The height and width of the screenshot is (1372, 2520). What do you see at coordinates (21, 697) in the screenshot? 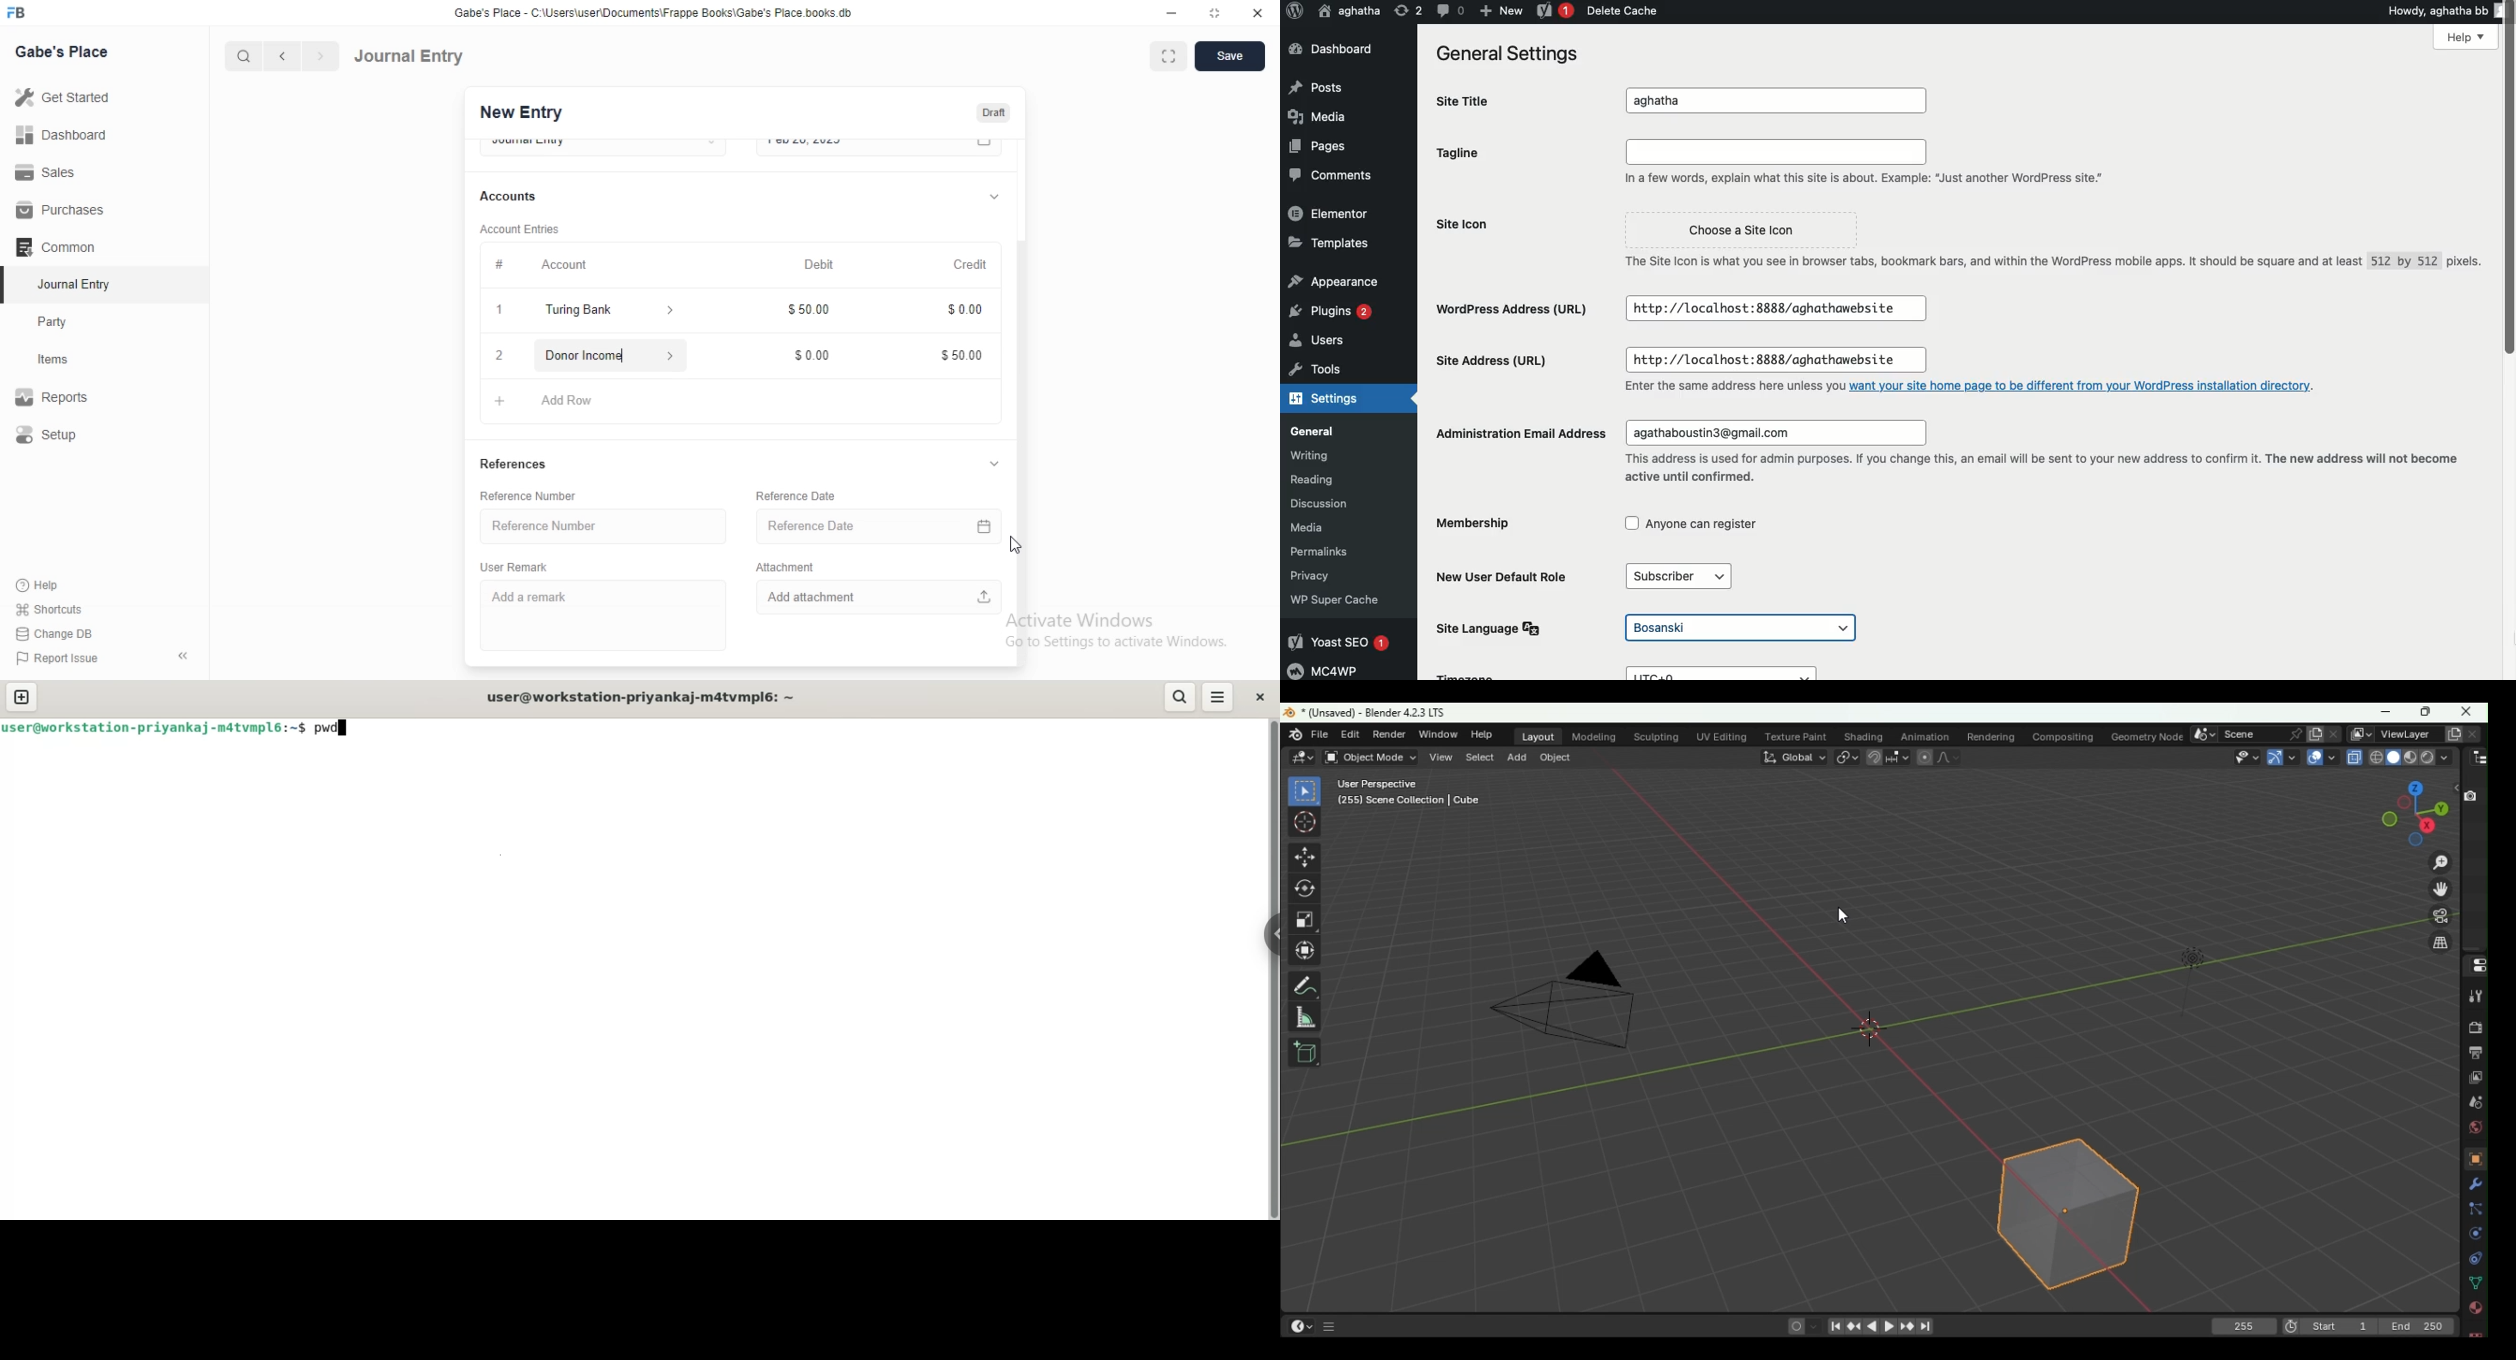
I see `new tab` at bounding box center [21, 697].